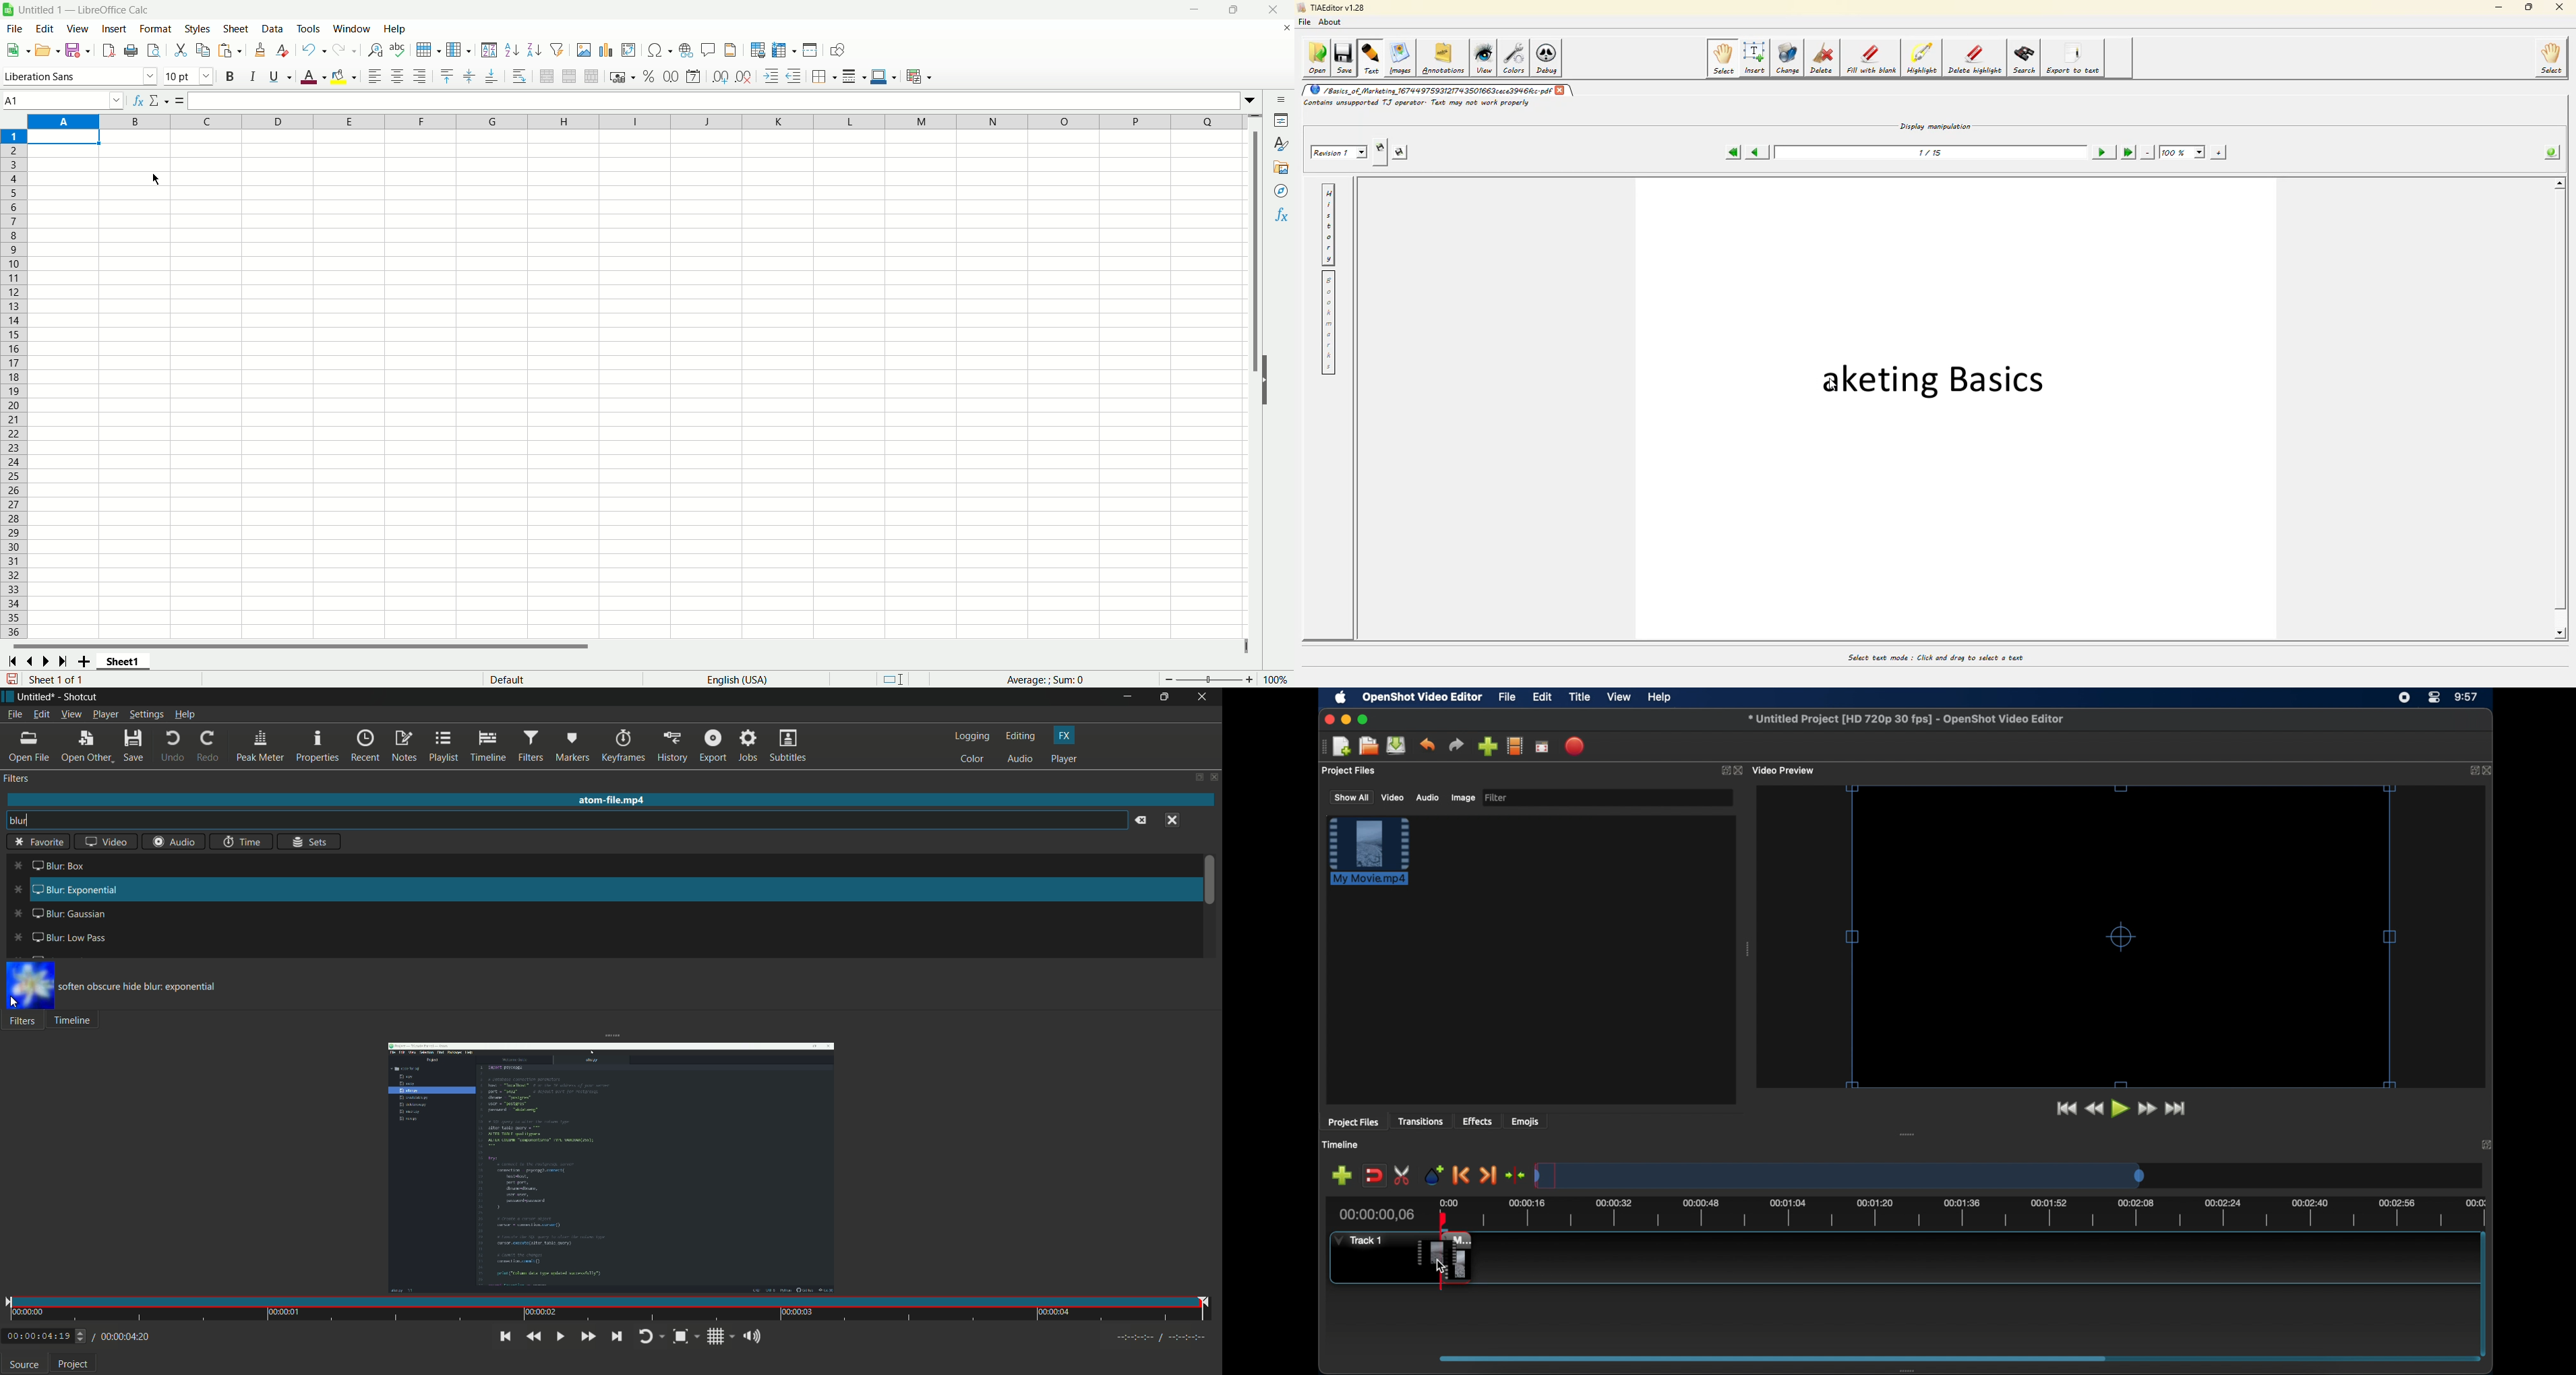  What do you see at coordinates (1340, 1145) in the screenshot?
I see `timeline` at bounding box center [1340, 1145].